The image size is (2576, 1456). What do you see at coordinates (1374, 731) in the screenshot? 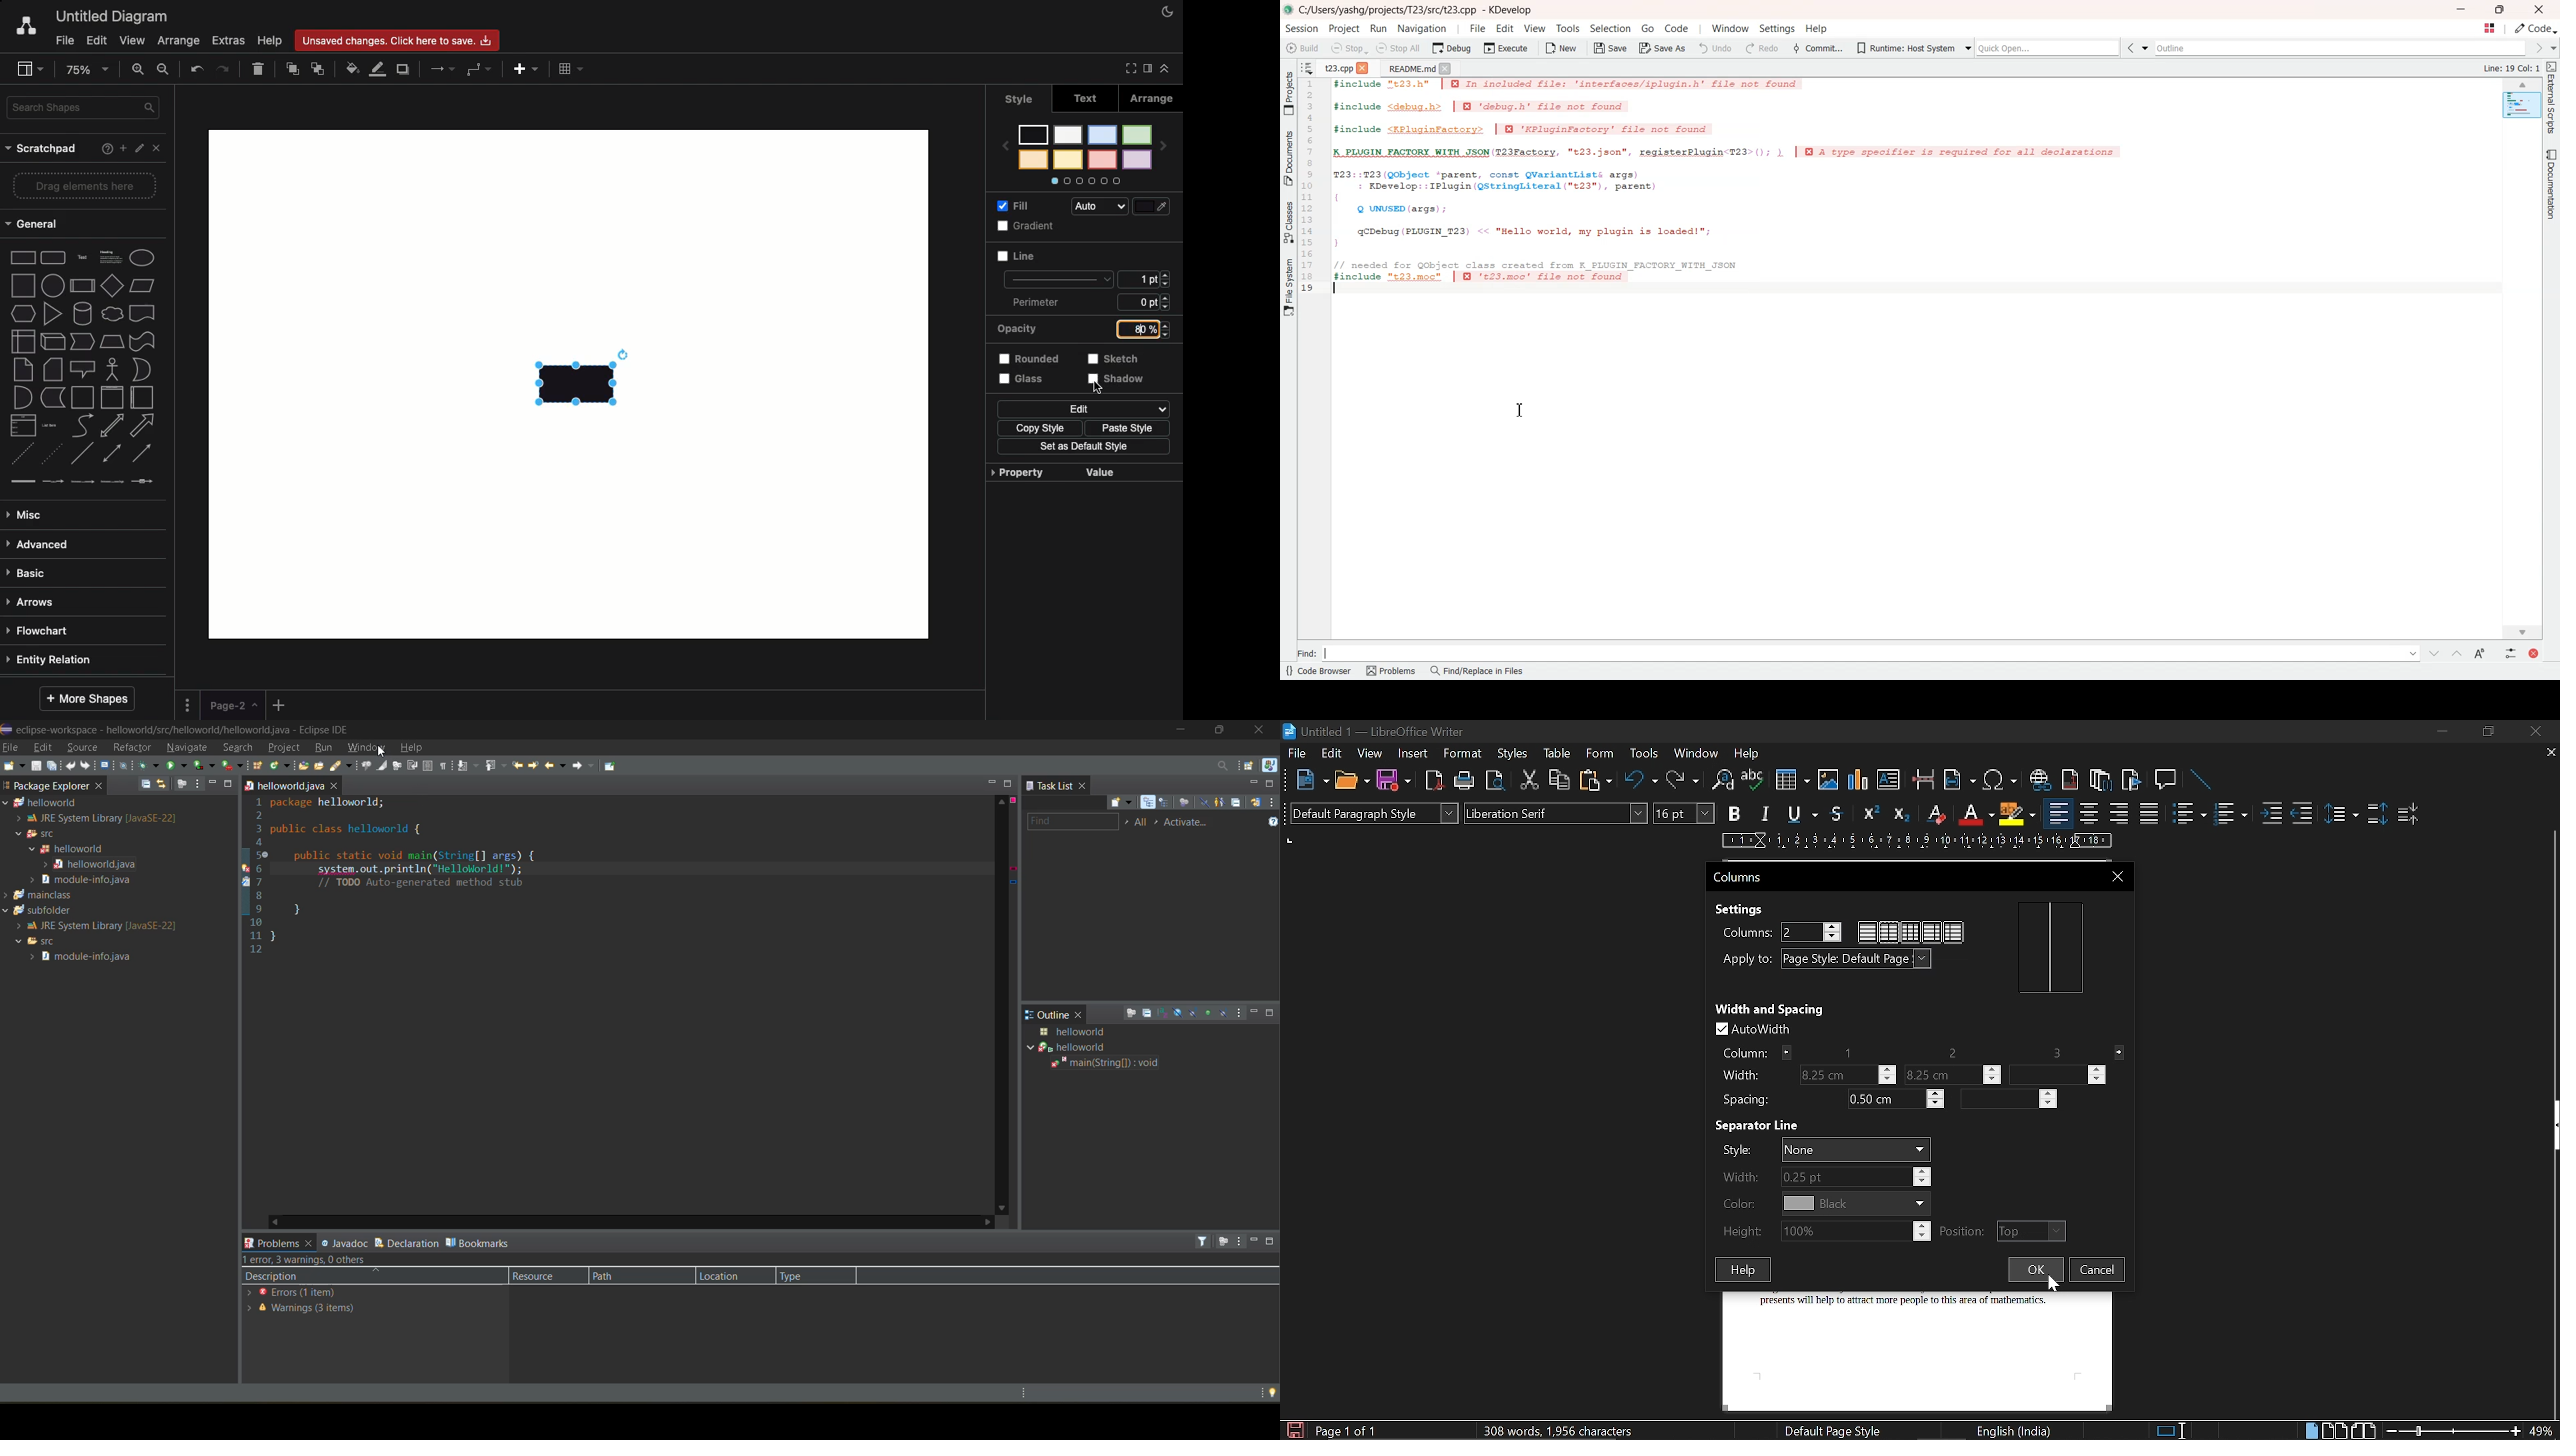
I see `Untitled 1 - LibreOffice Writer` at bounding box center [1374, 731].